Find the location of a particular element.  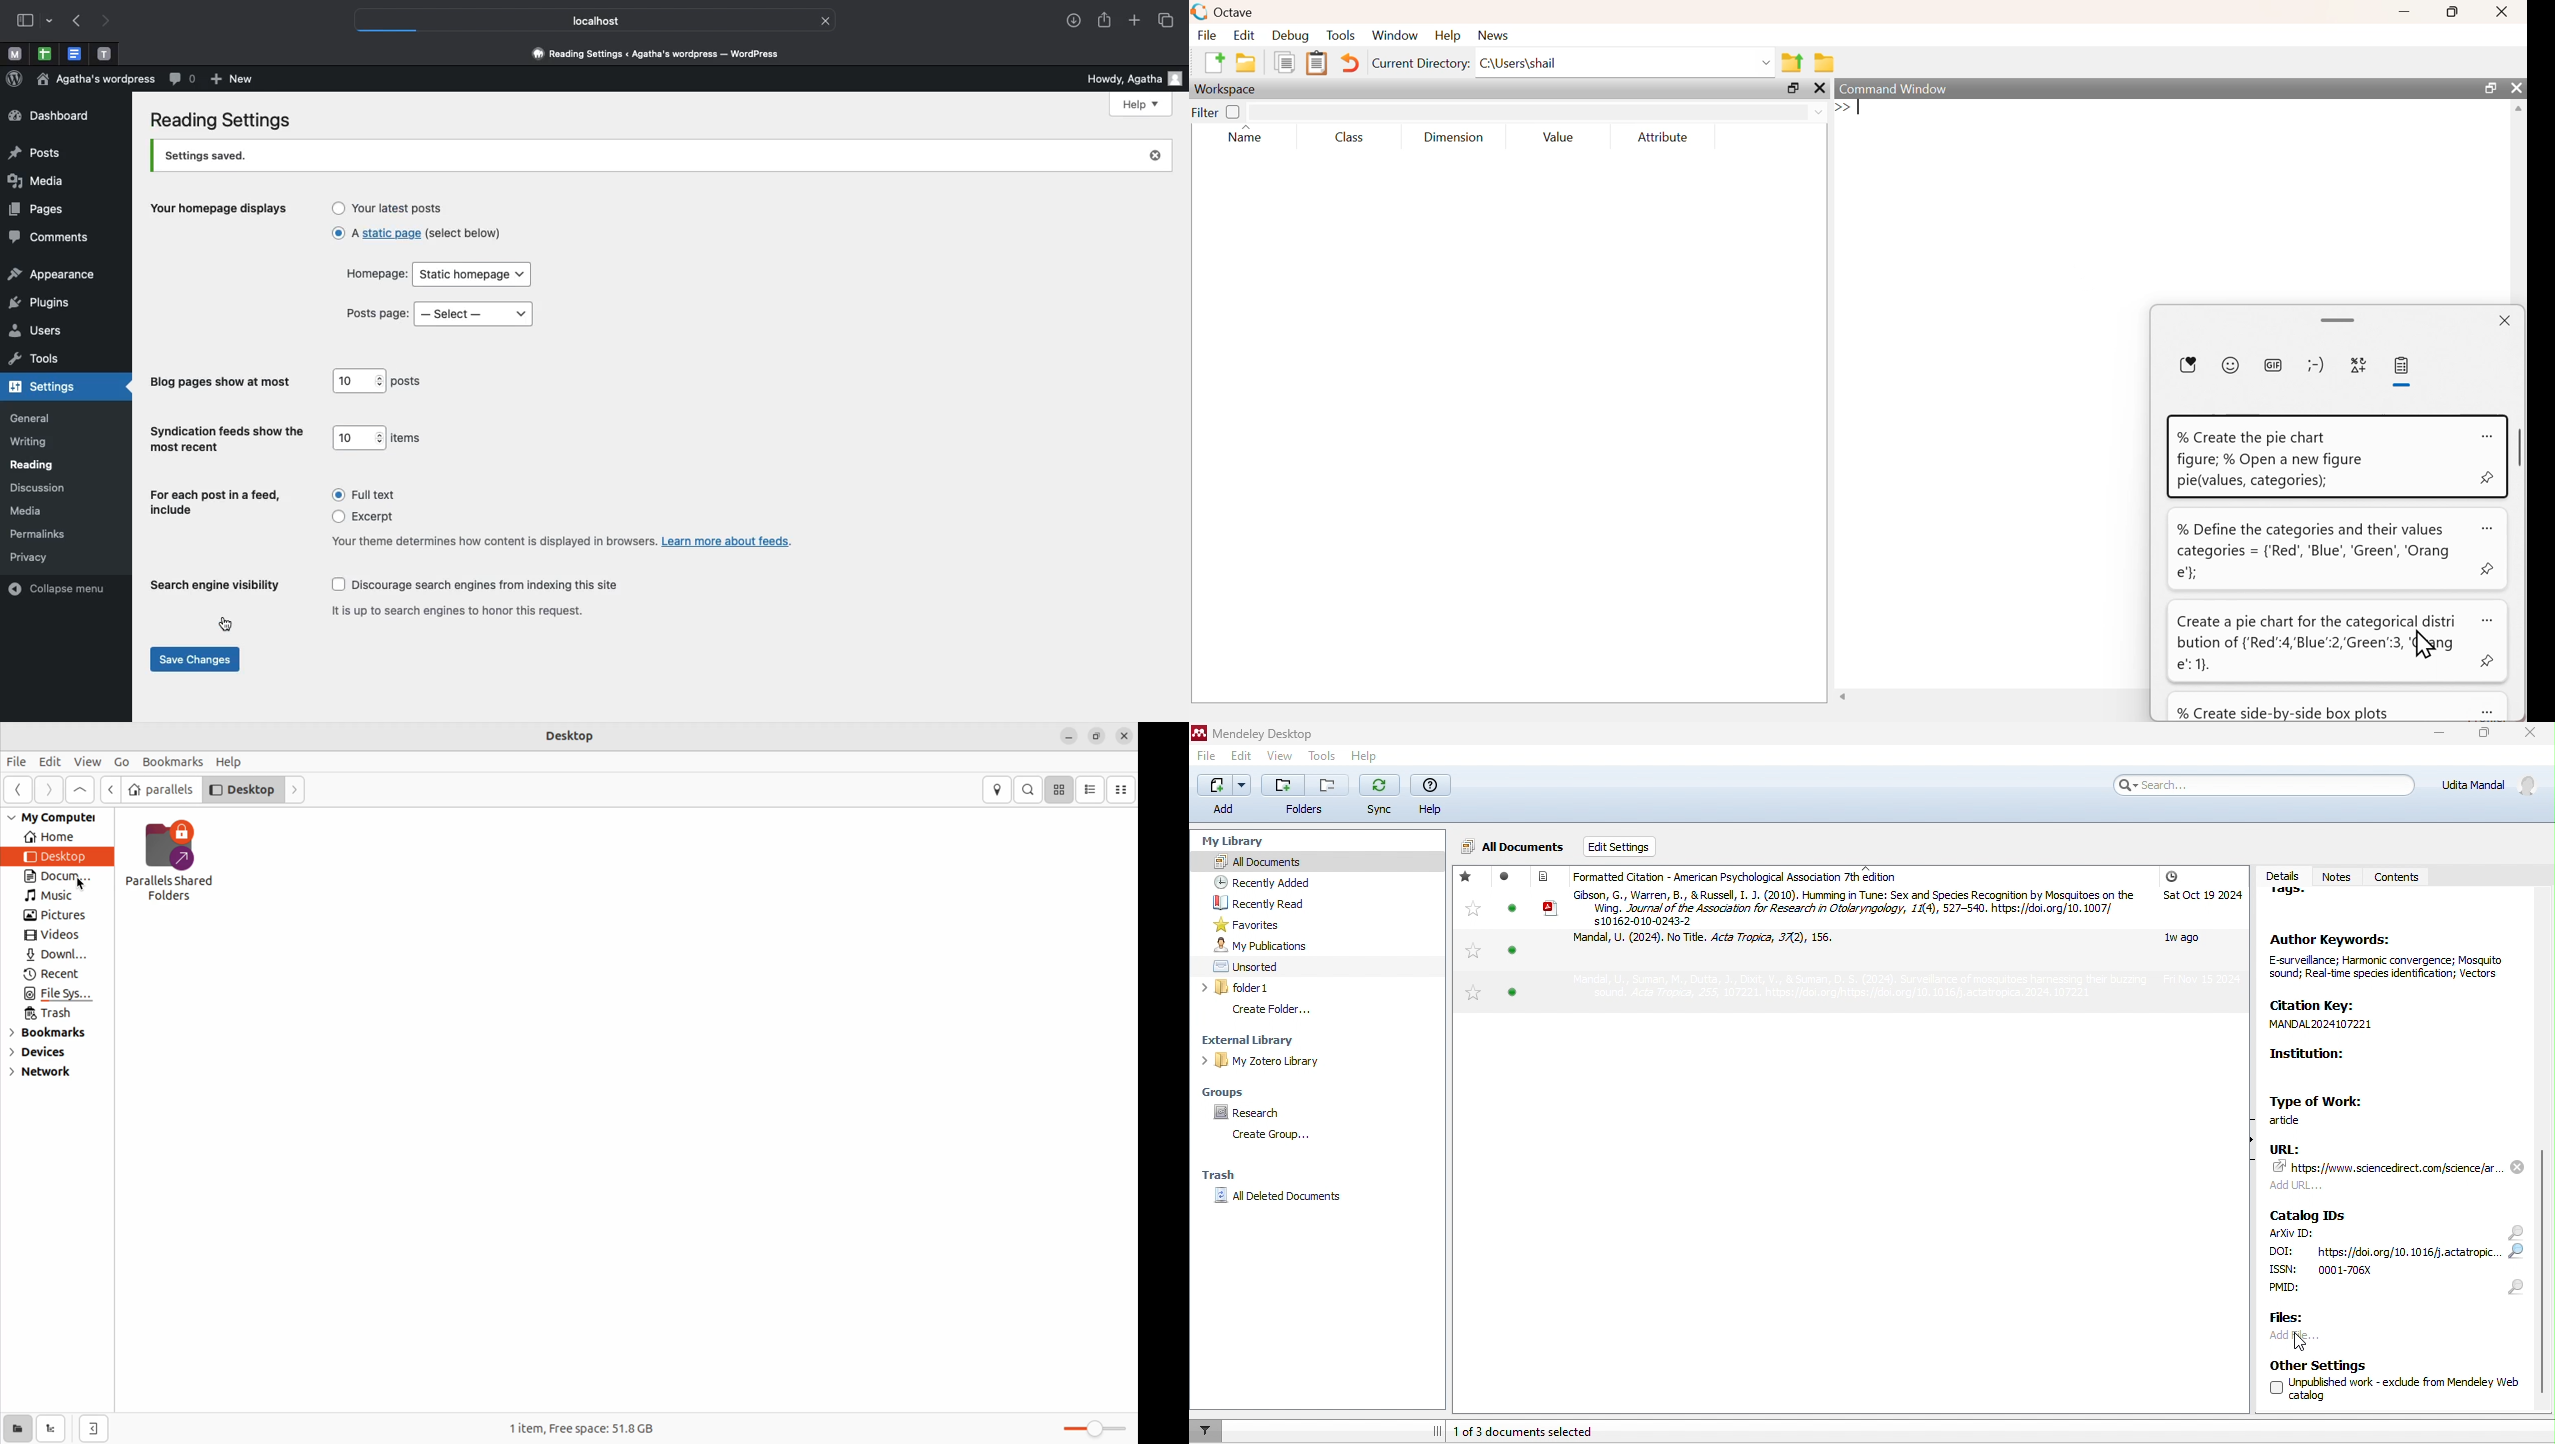

View is located at coordinates (88, 759).